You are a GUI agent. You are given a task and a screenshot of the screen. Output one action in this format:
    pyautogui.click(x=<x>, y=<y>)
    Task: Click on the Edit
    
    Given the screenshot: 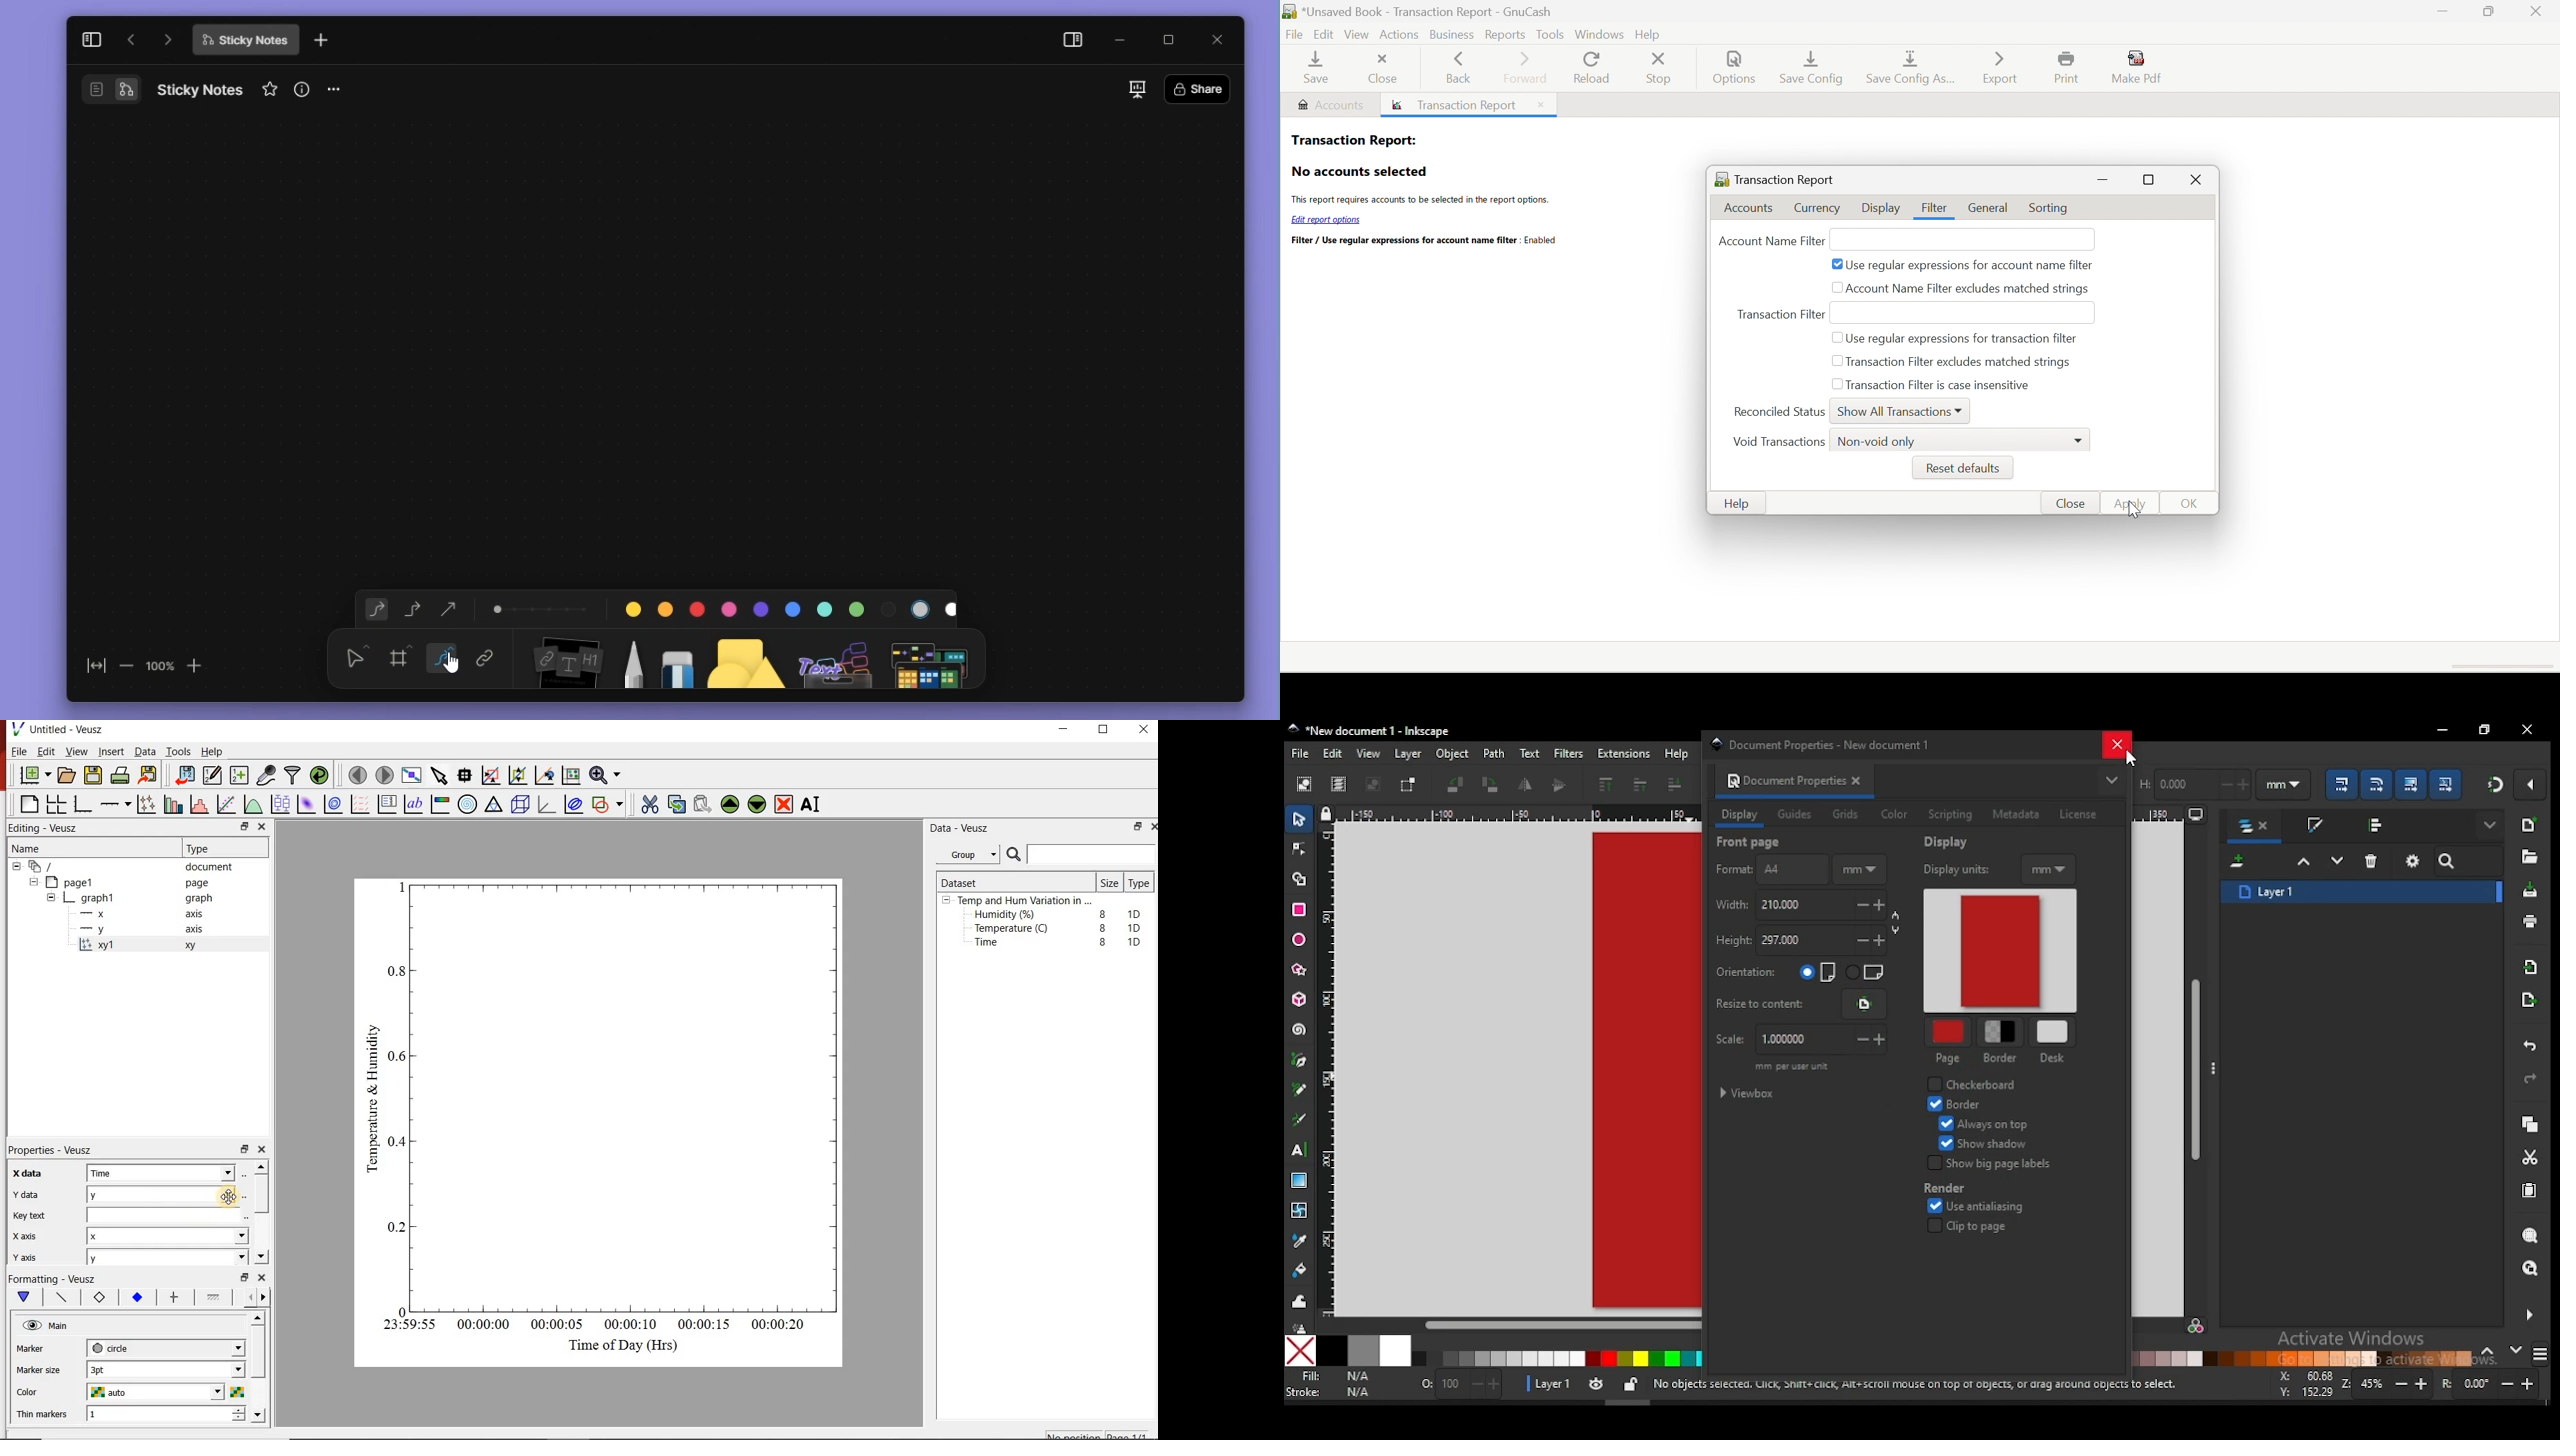 What is the action you would take?
    pyautogui.click(x=1325, y=35)
    